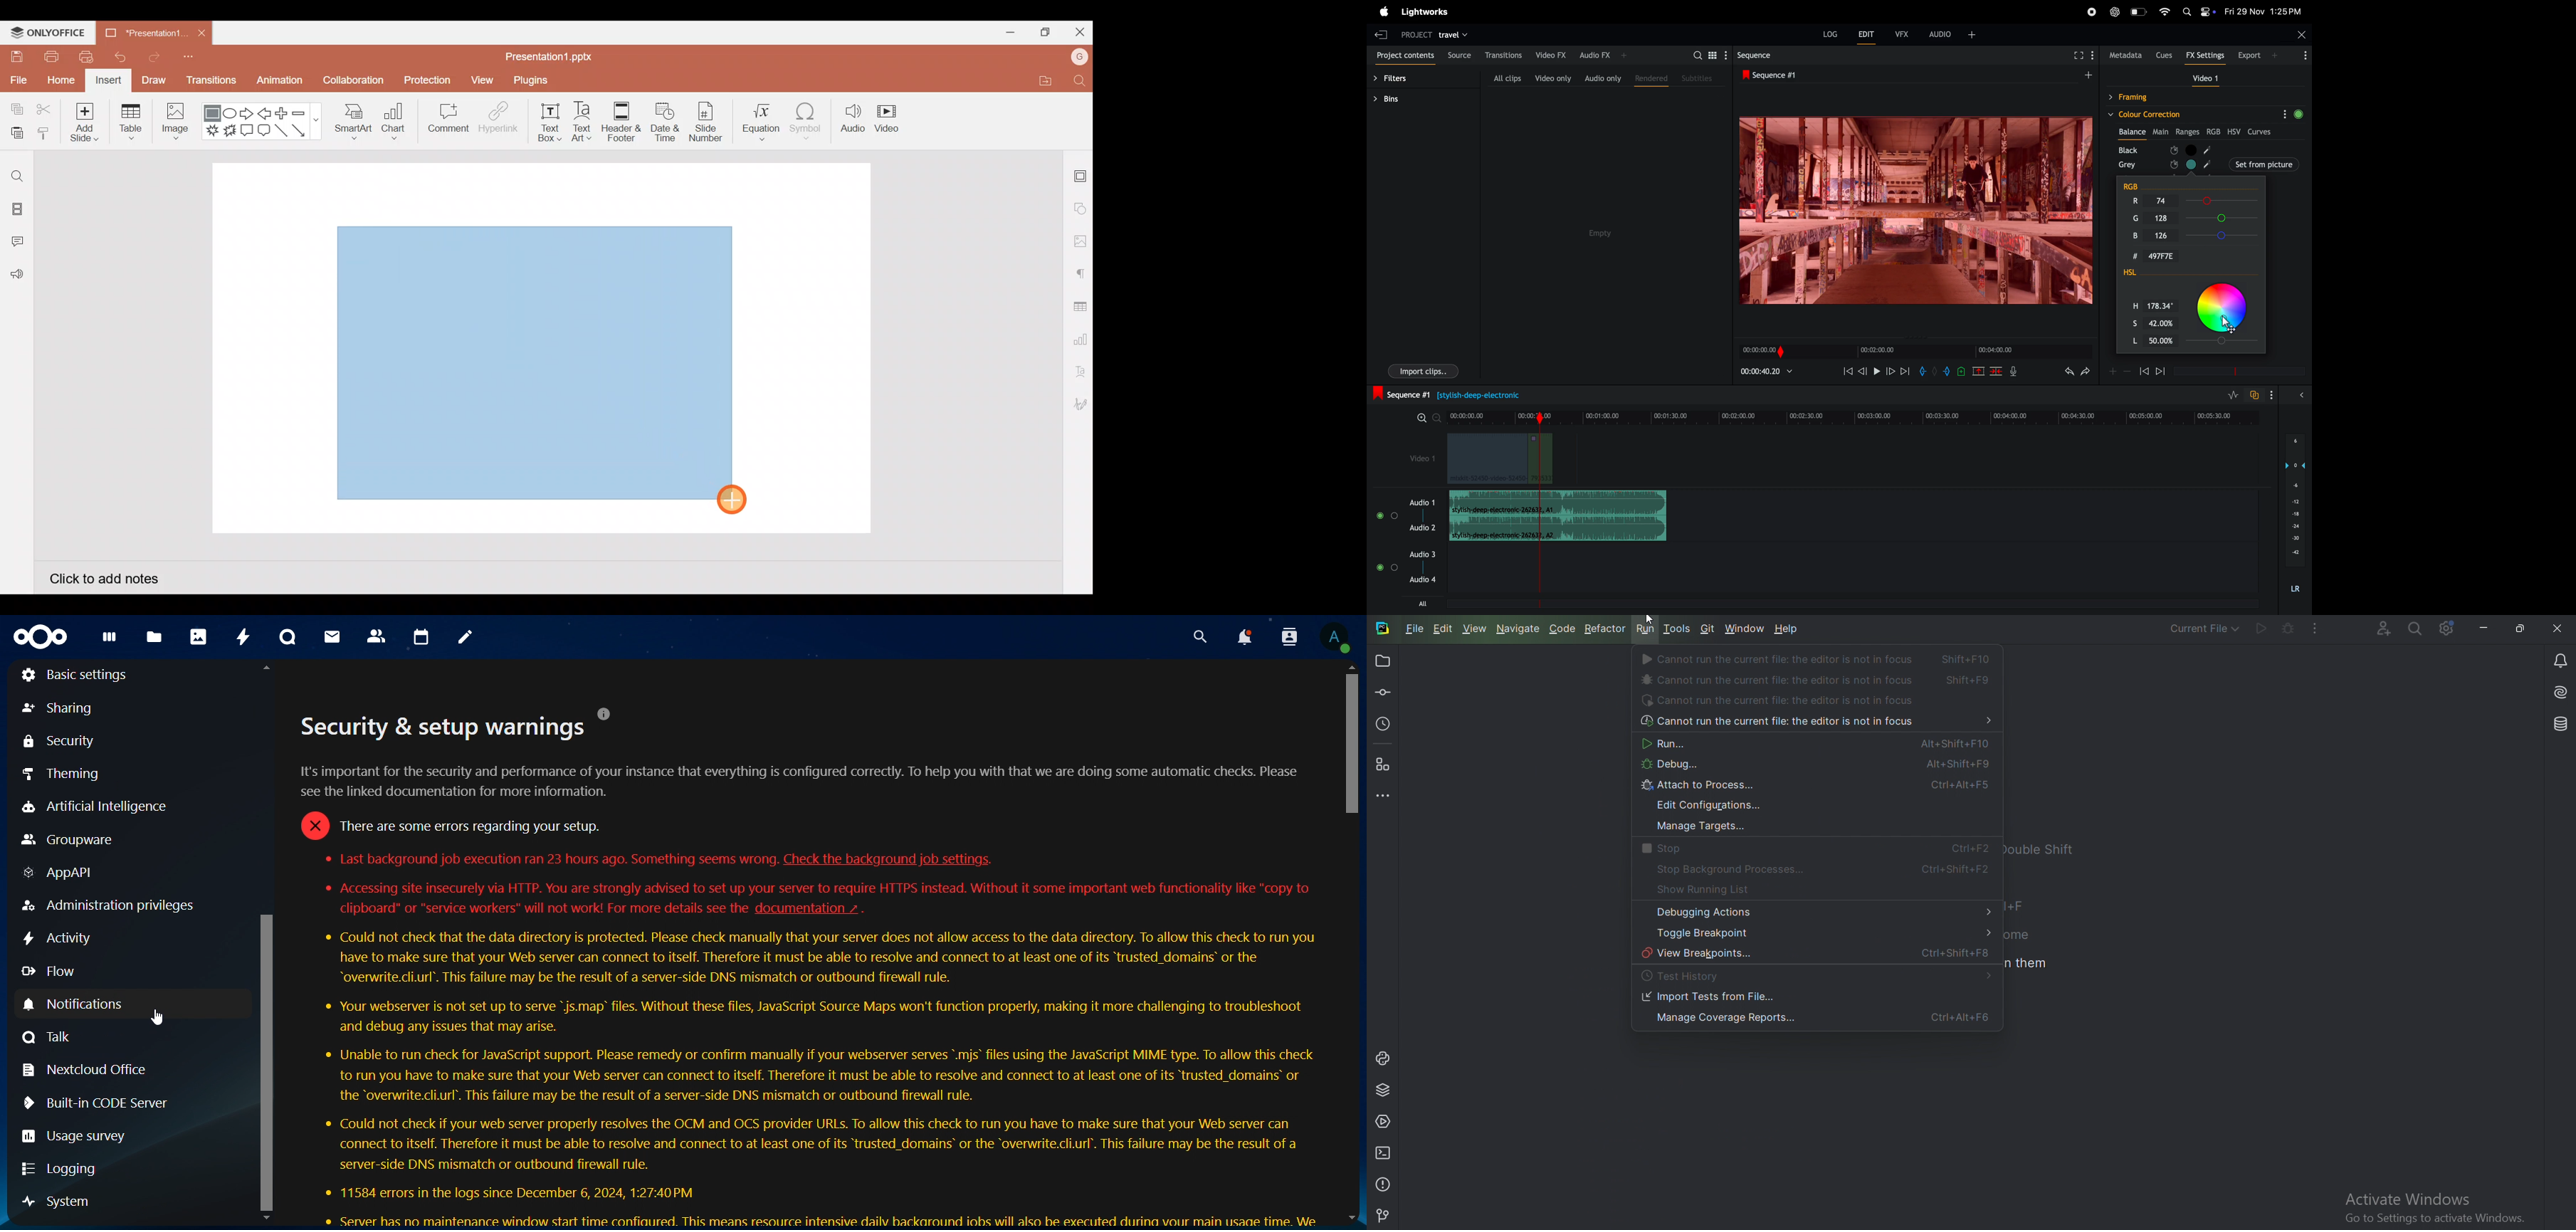 The width and height of the screenshot is (2576, 1232). What do you see at coordinates (1460, 55) in the screenshot?
I see `source` at bounding box center [1460, 55].